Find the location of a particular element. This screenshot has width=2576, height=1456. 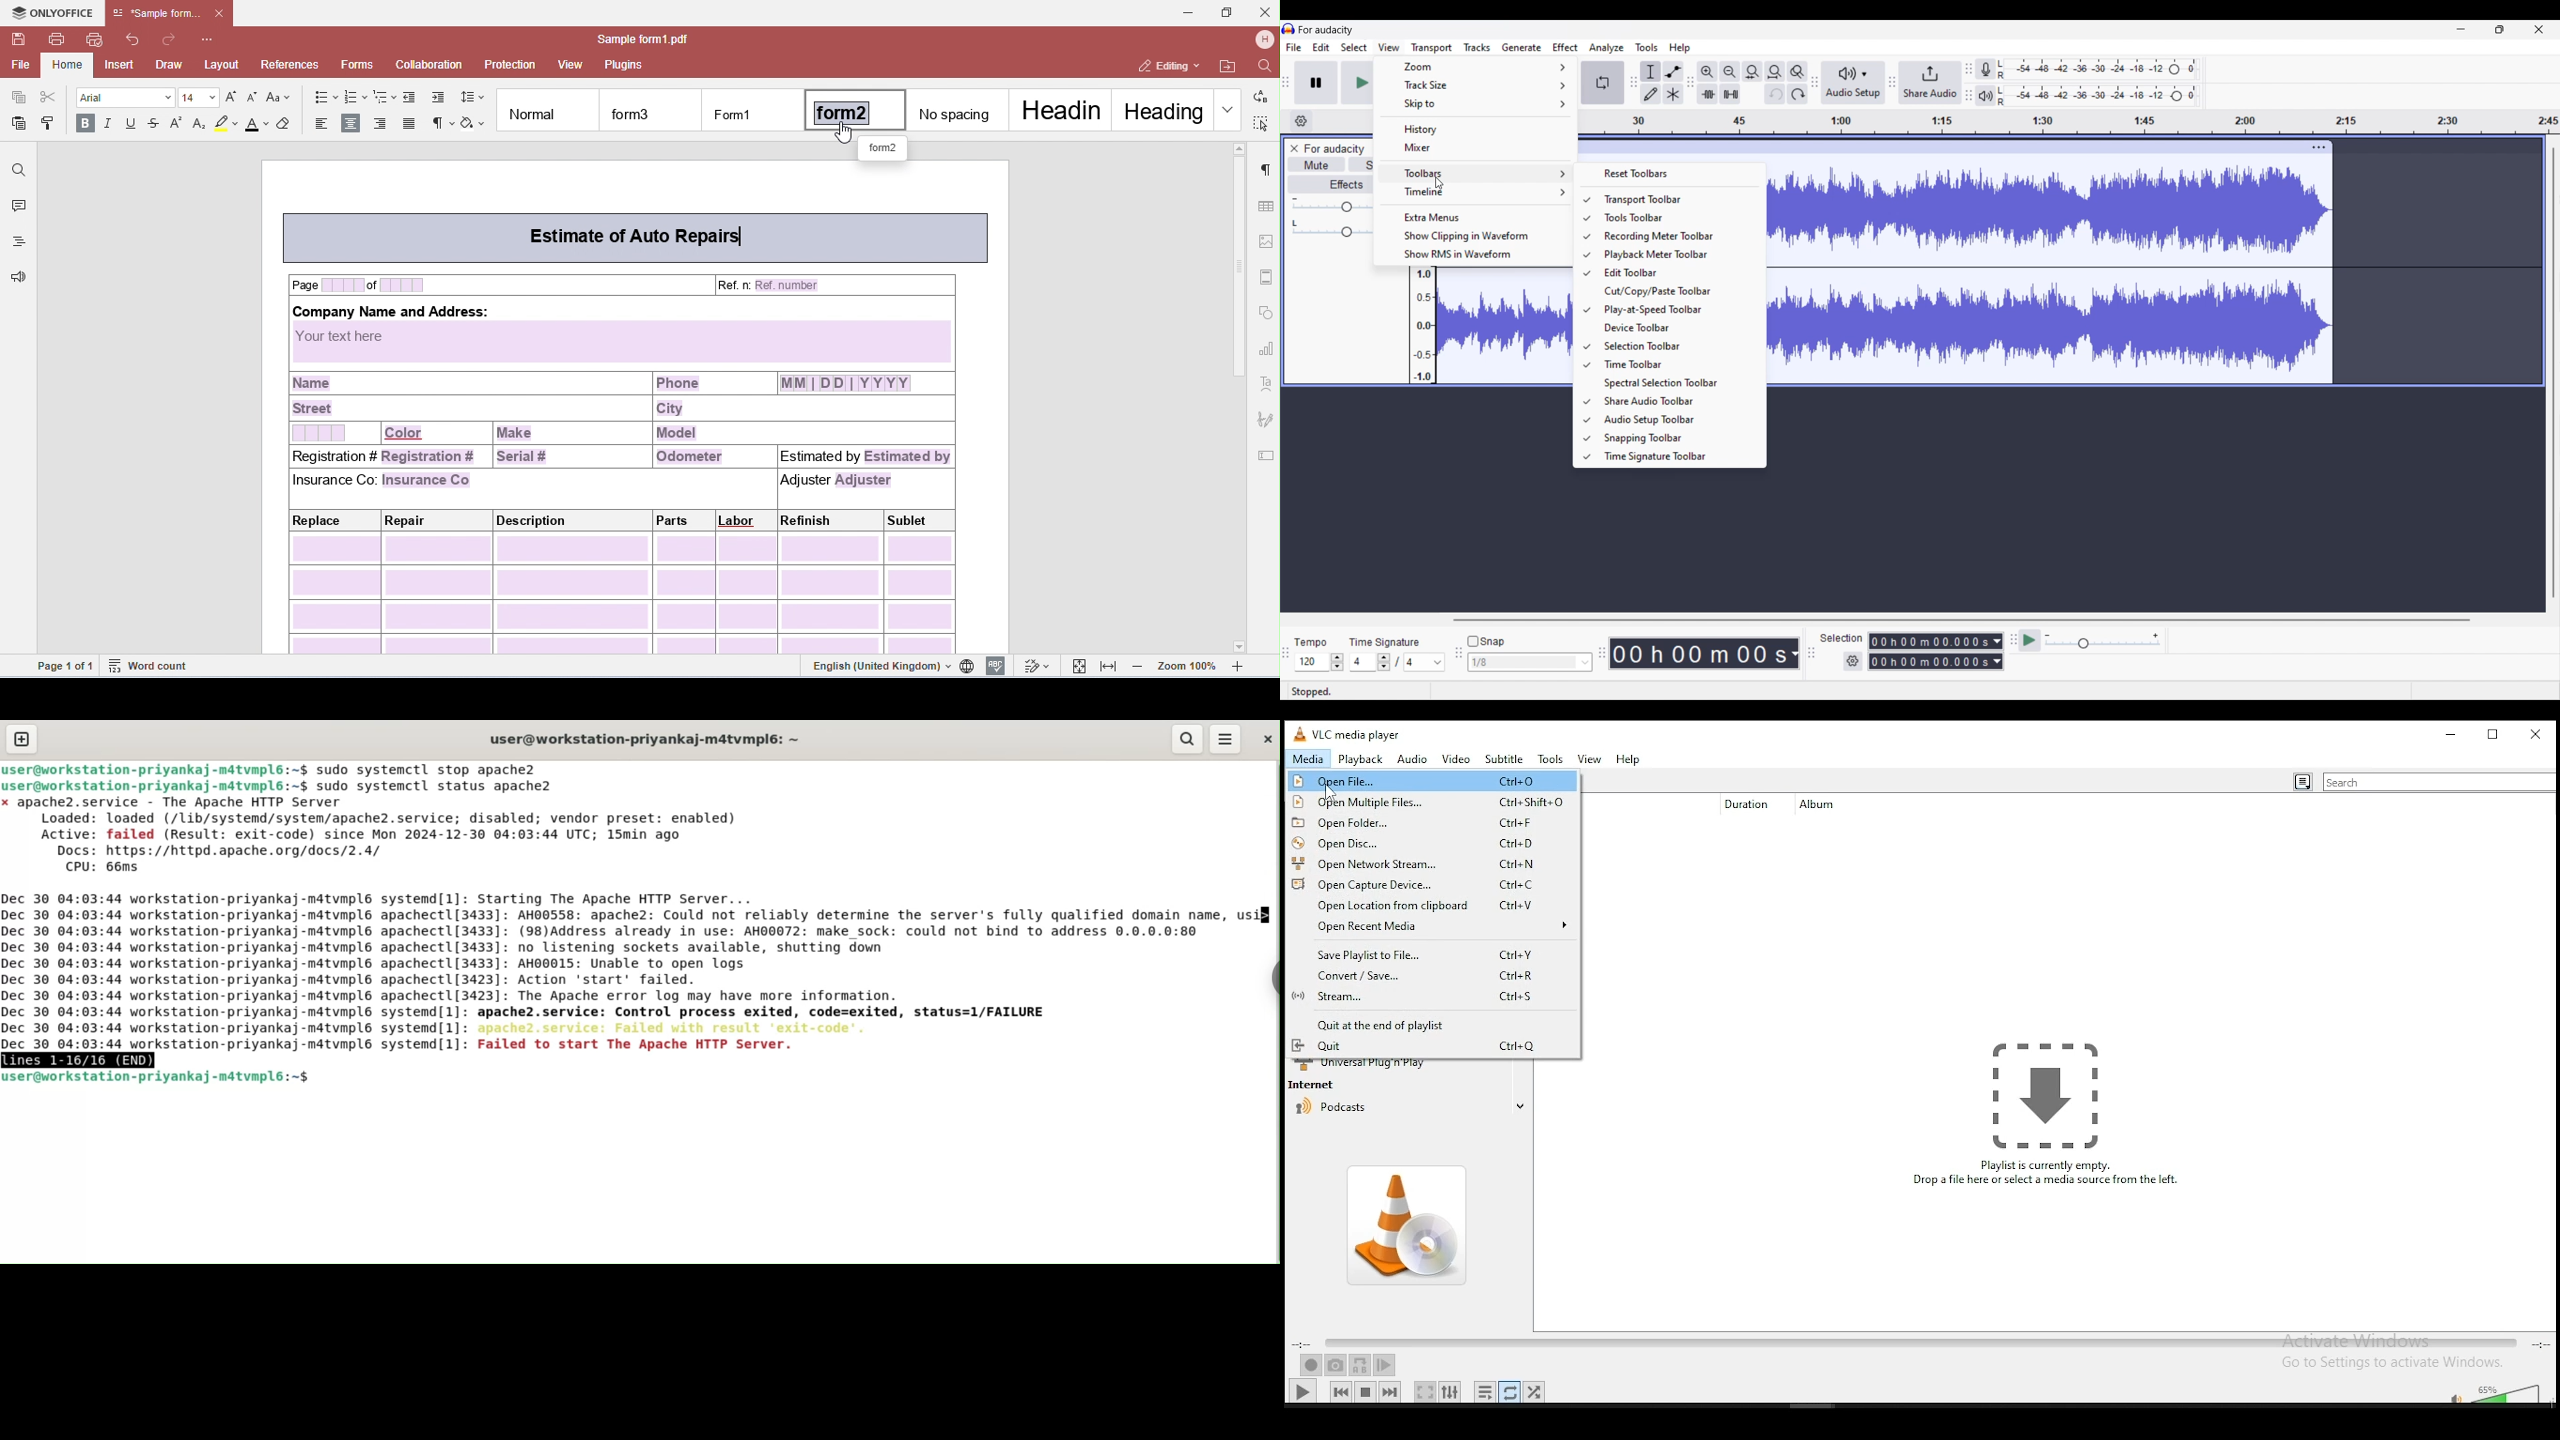

Selection tool is located at coordinates (1651, 72).